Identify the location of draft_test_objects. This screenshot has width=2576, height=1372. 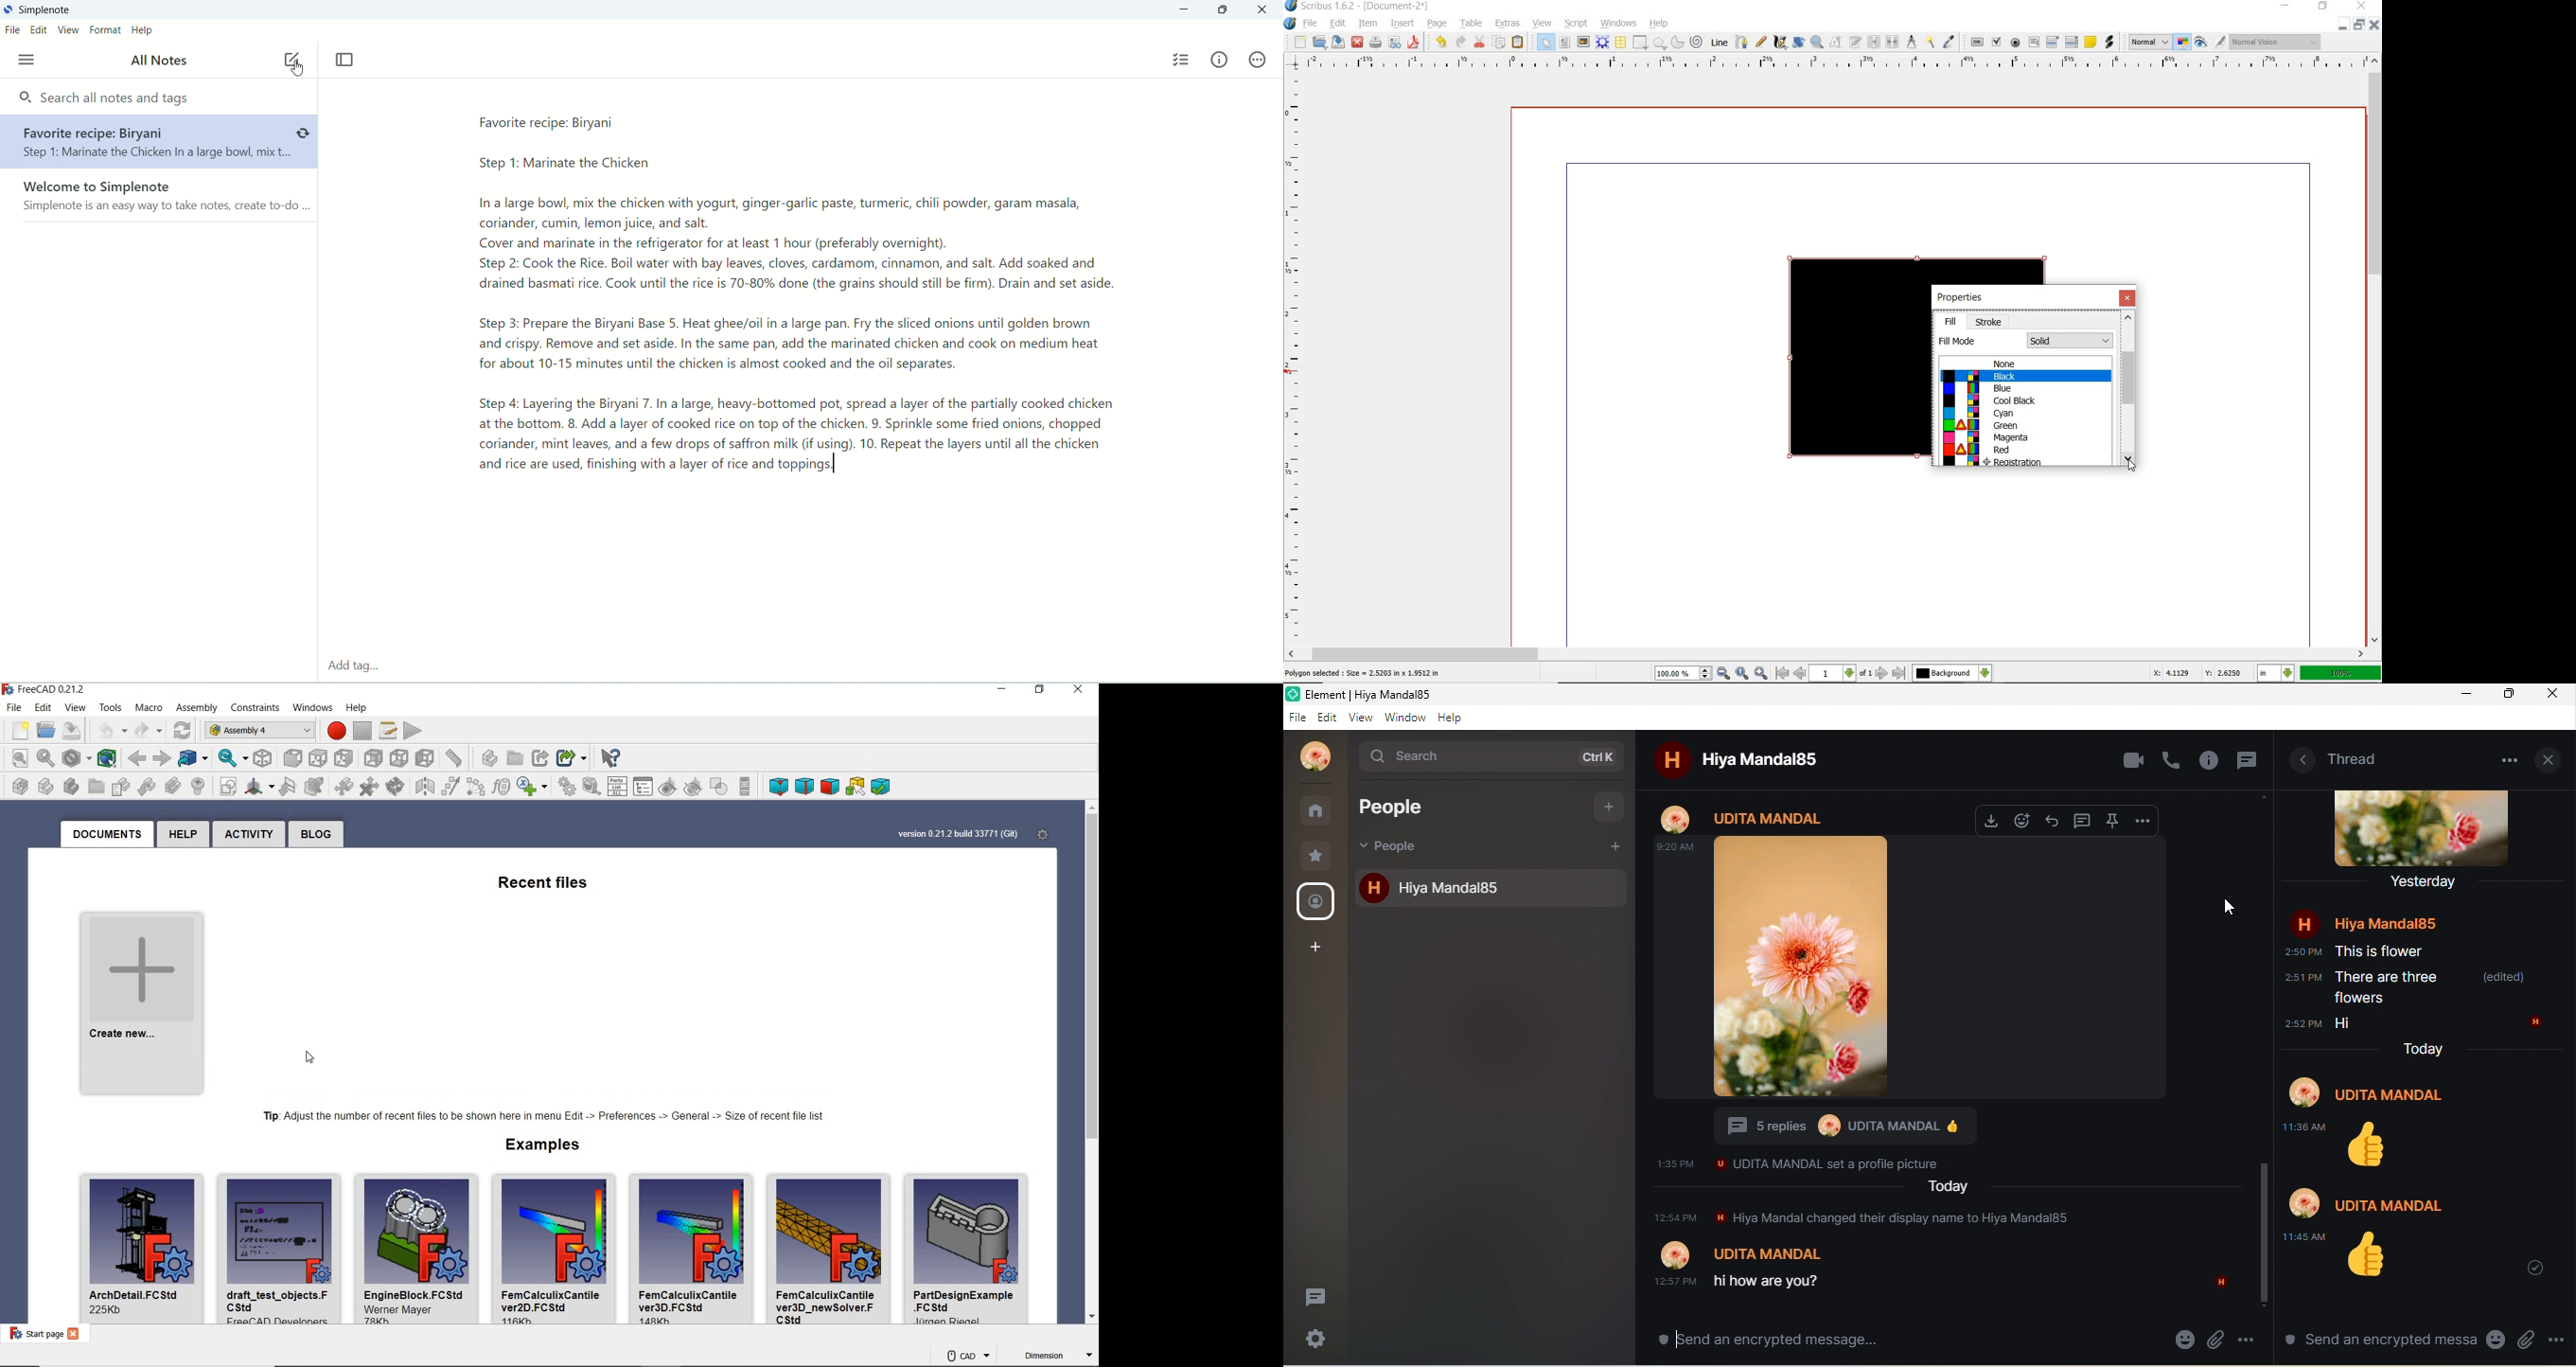
(283, 1247).